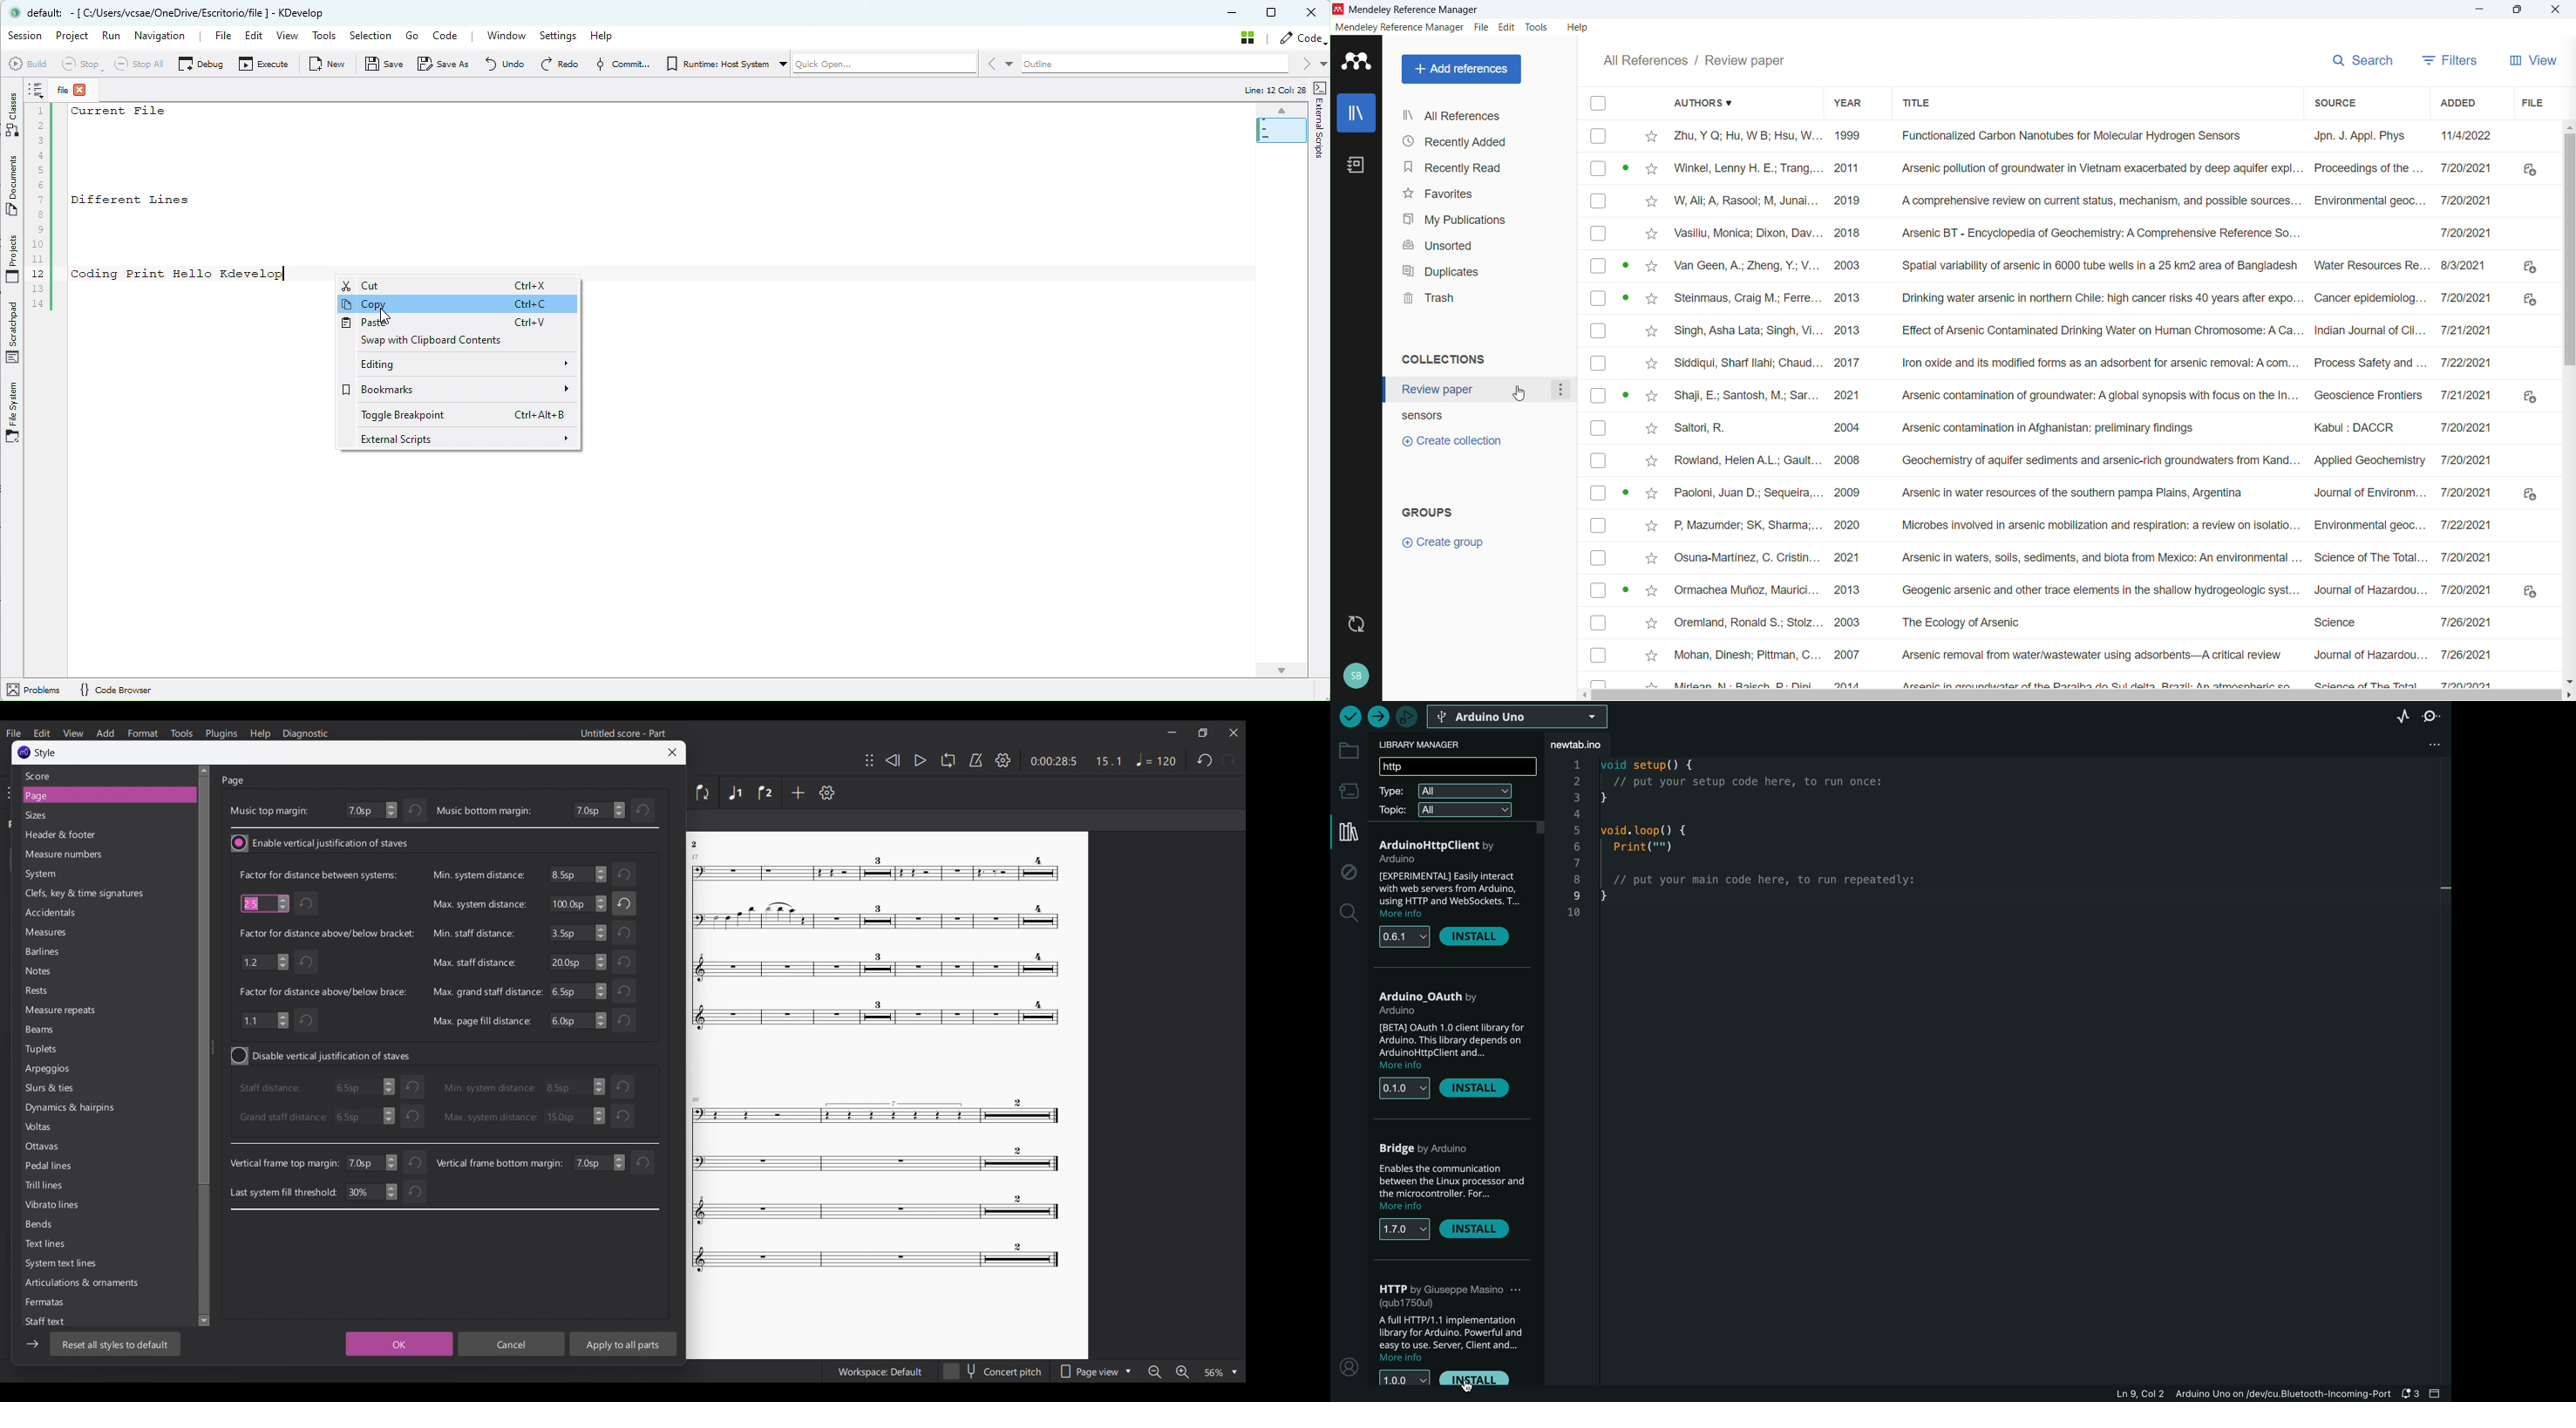 The height and width of the screenshot is (1428, 2576). I want to click on Workspace Default, so click(880, 1372).